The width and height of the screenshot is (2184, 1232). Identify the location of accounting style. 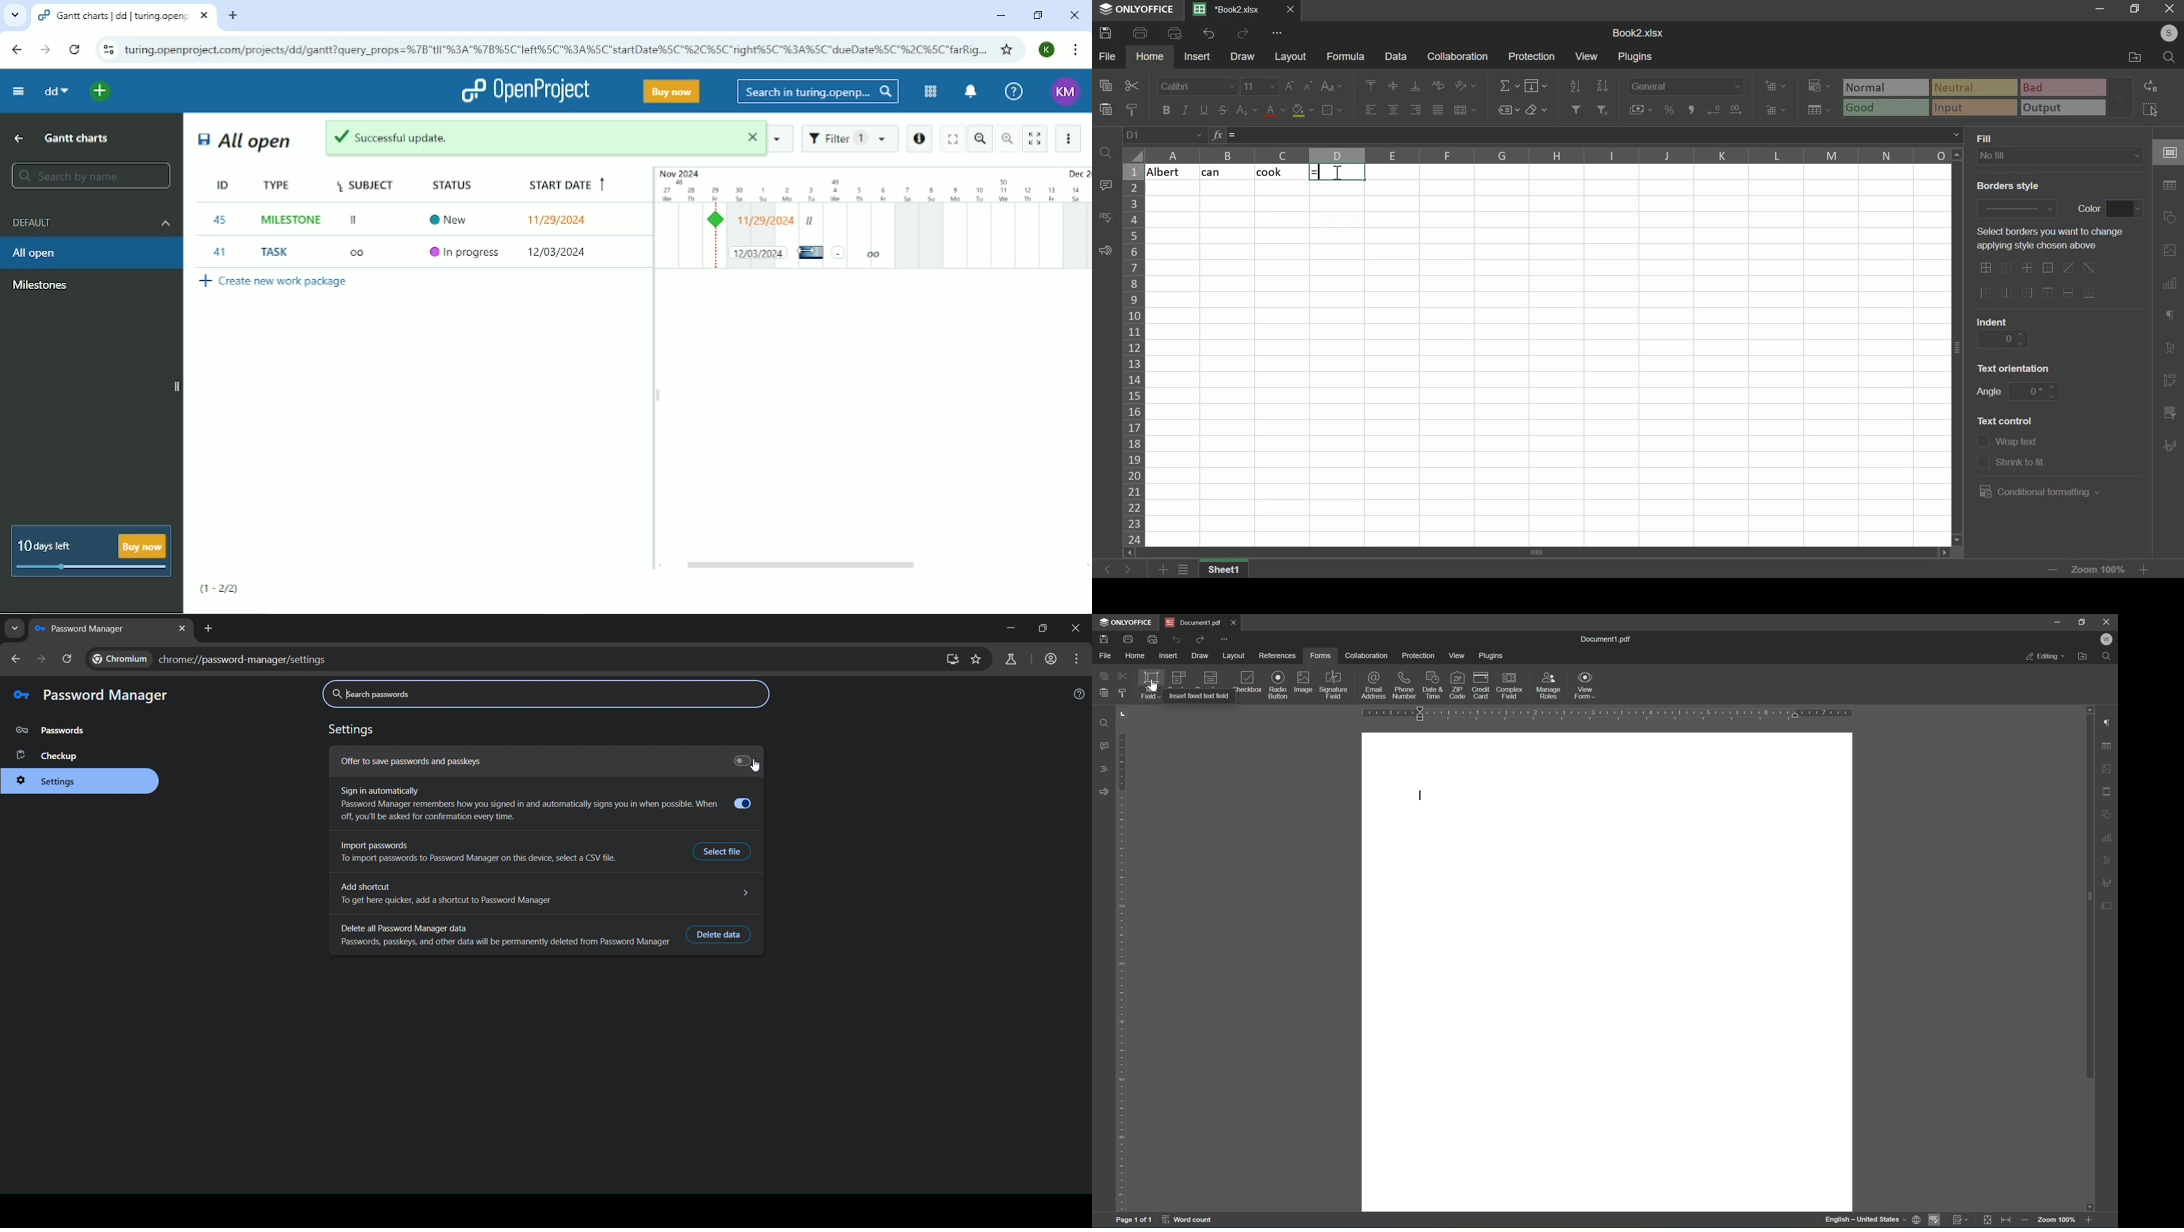
(1641, 109).